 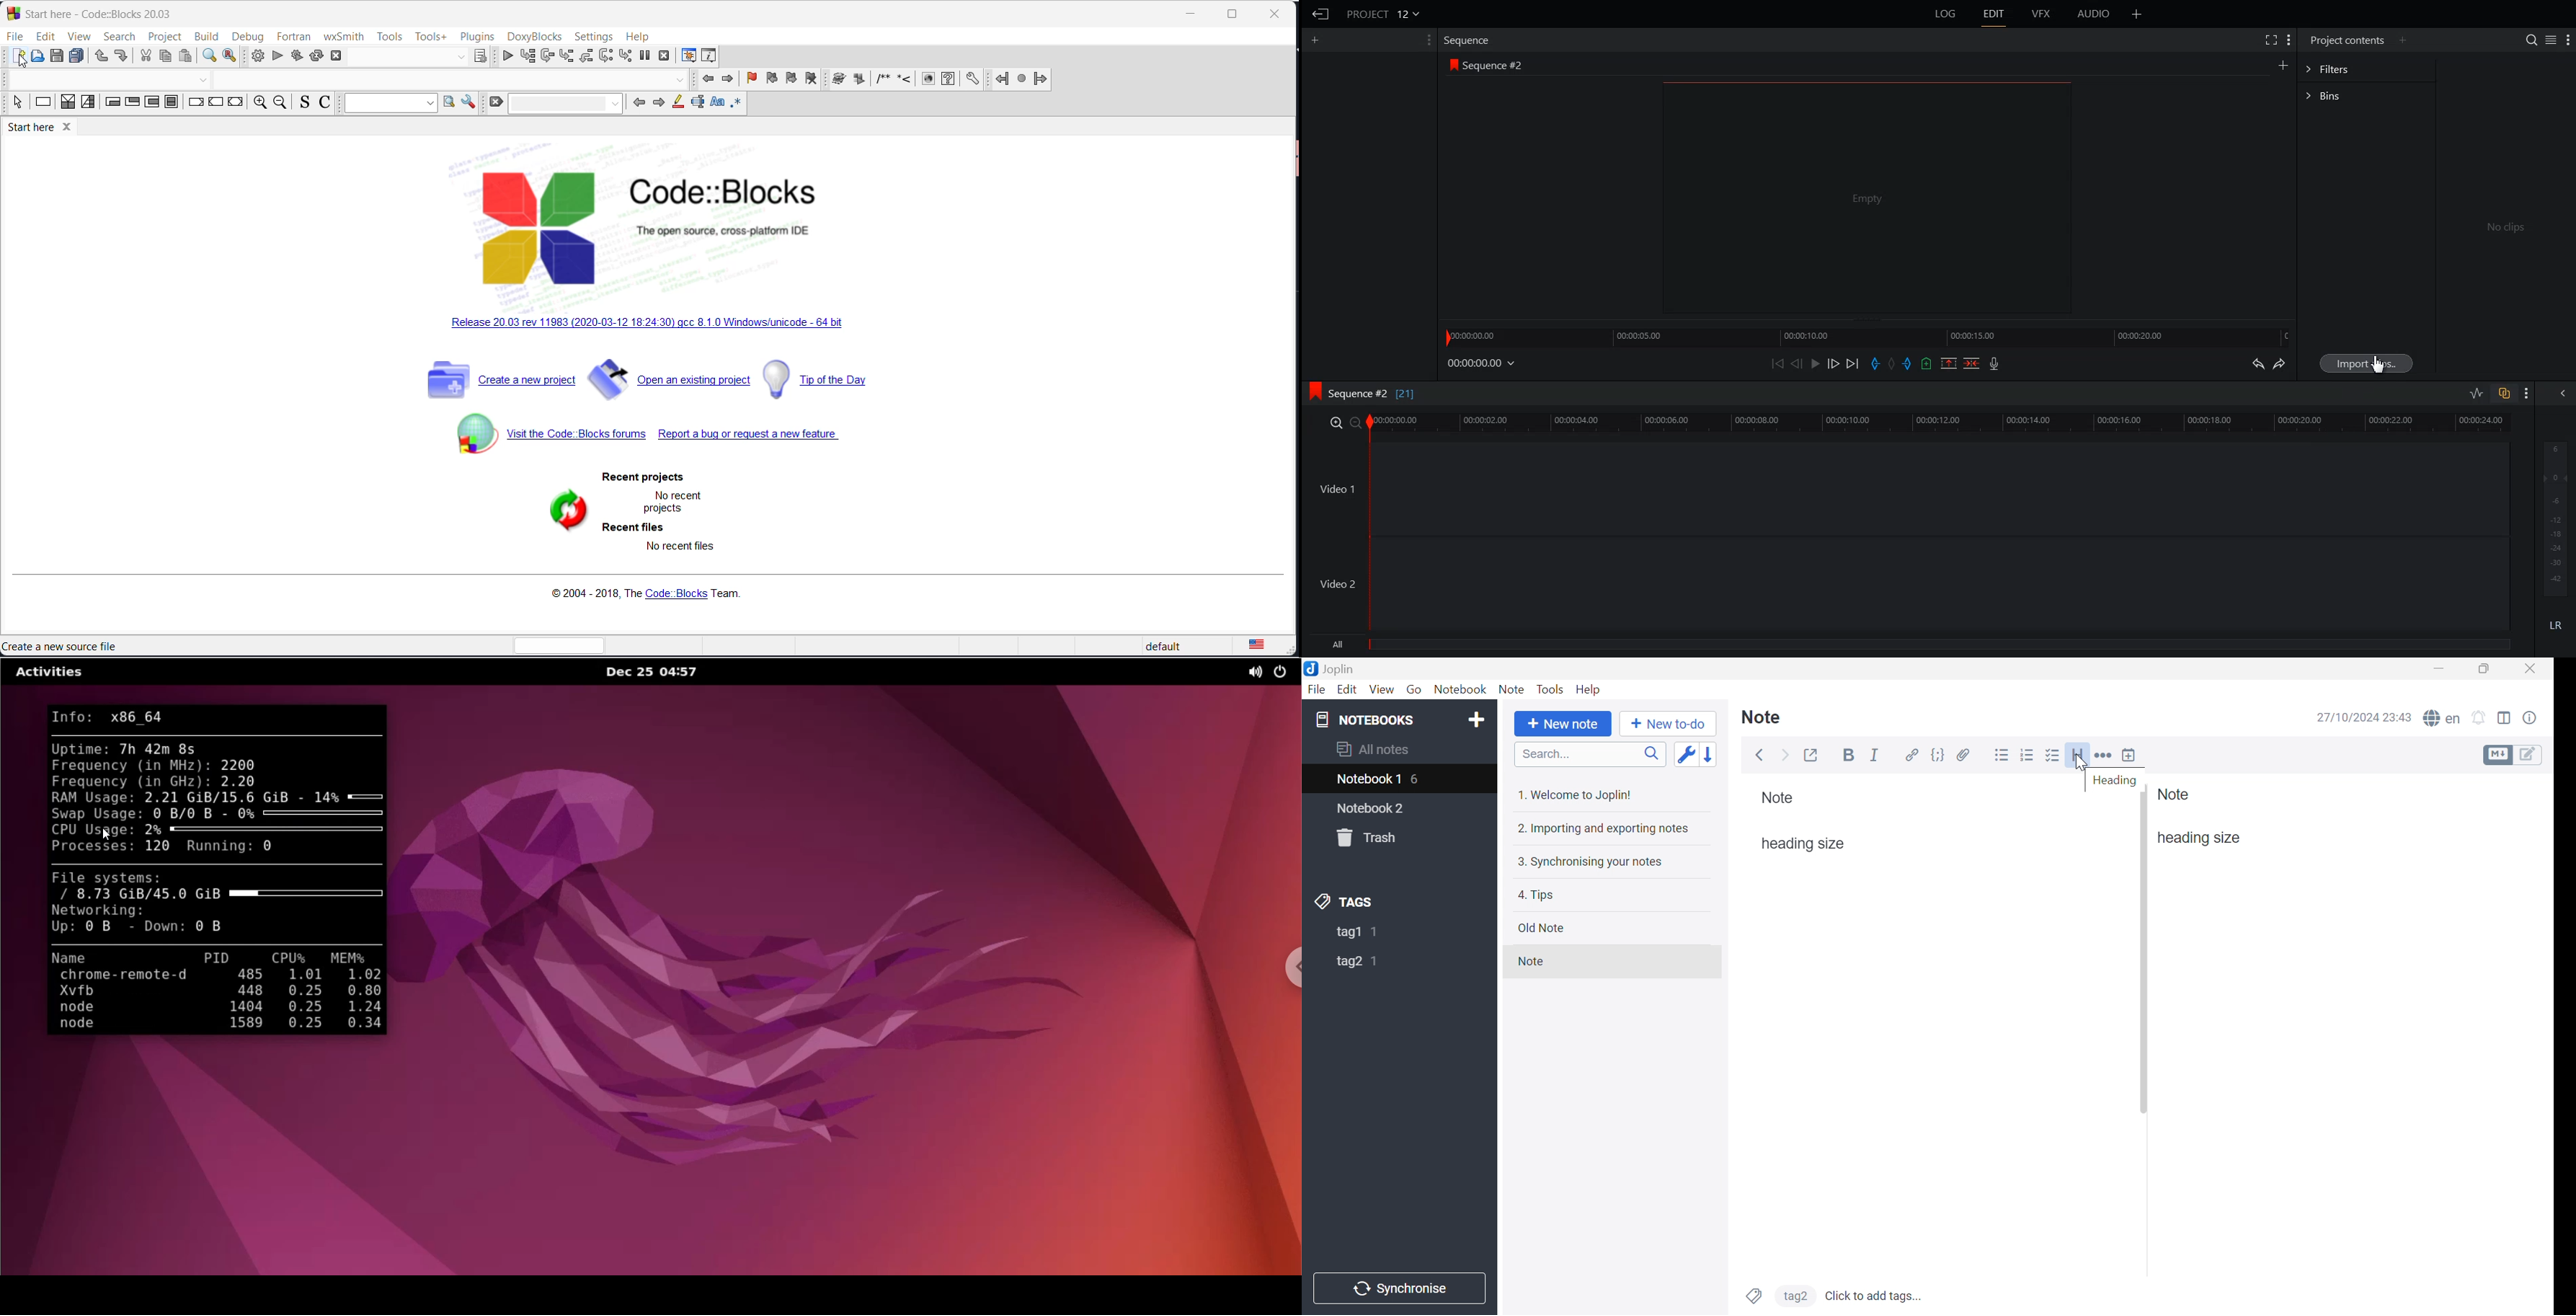 What do you see at coordinates (1371, 809) in the screenshot?
I see `Notebook 2` at bounding box center [1371, 809].